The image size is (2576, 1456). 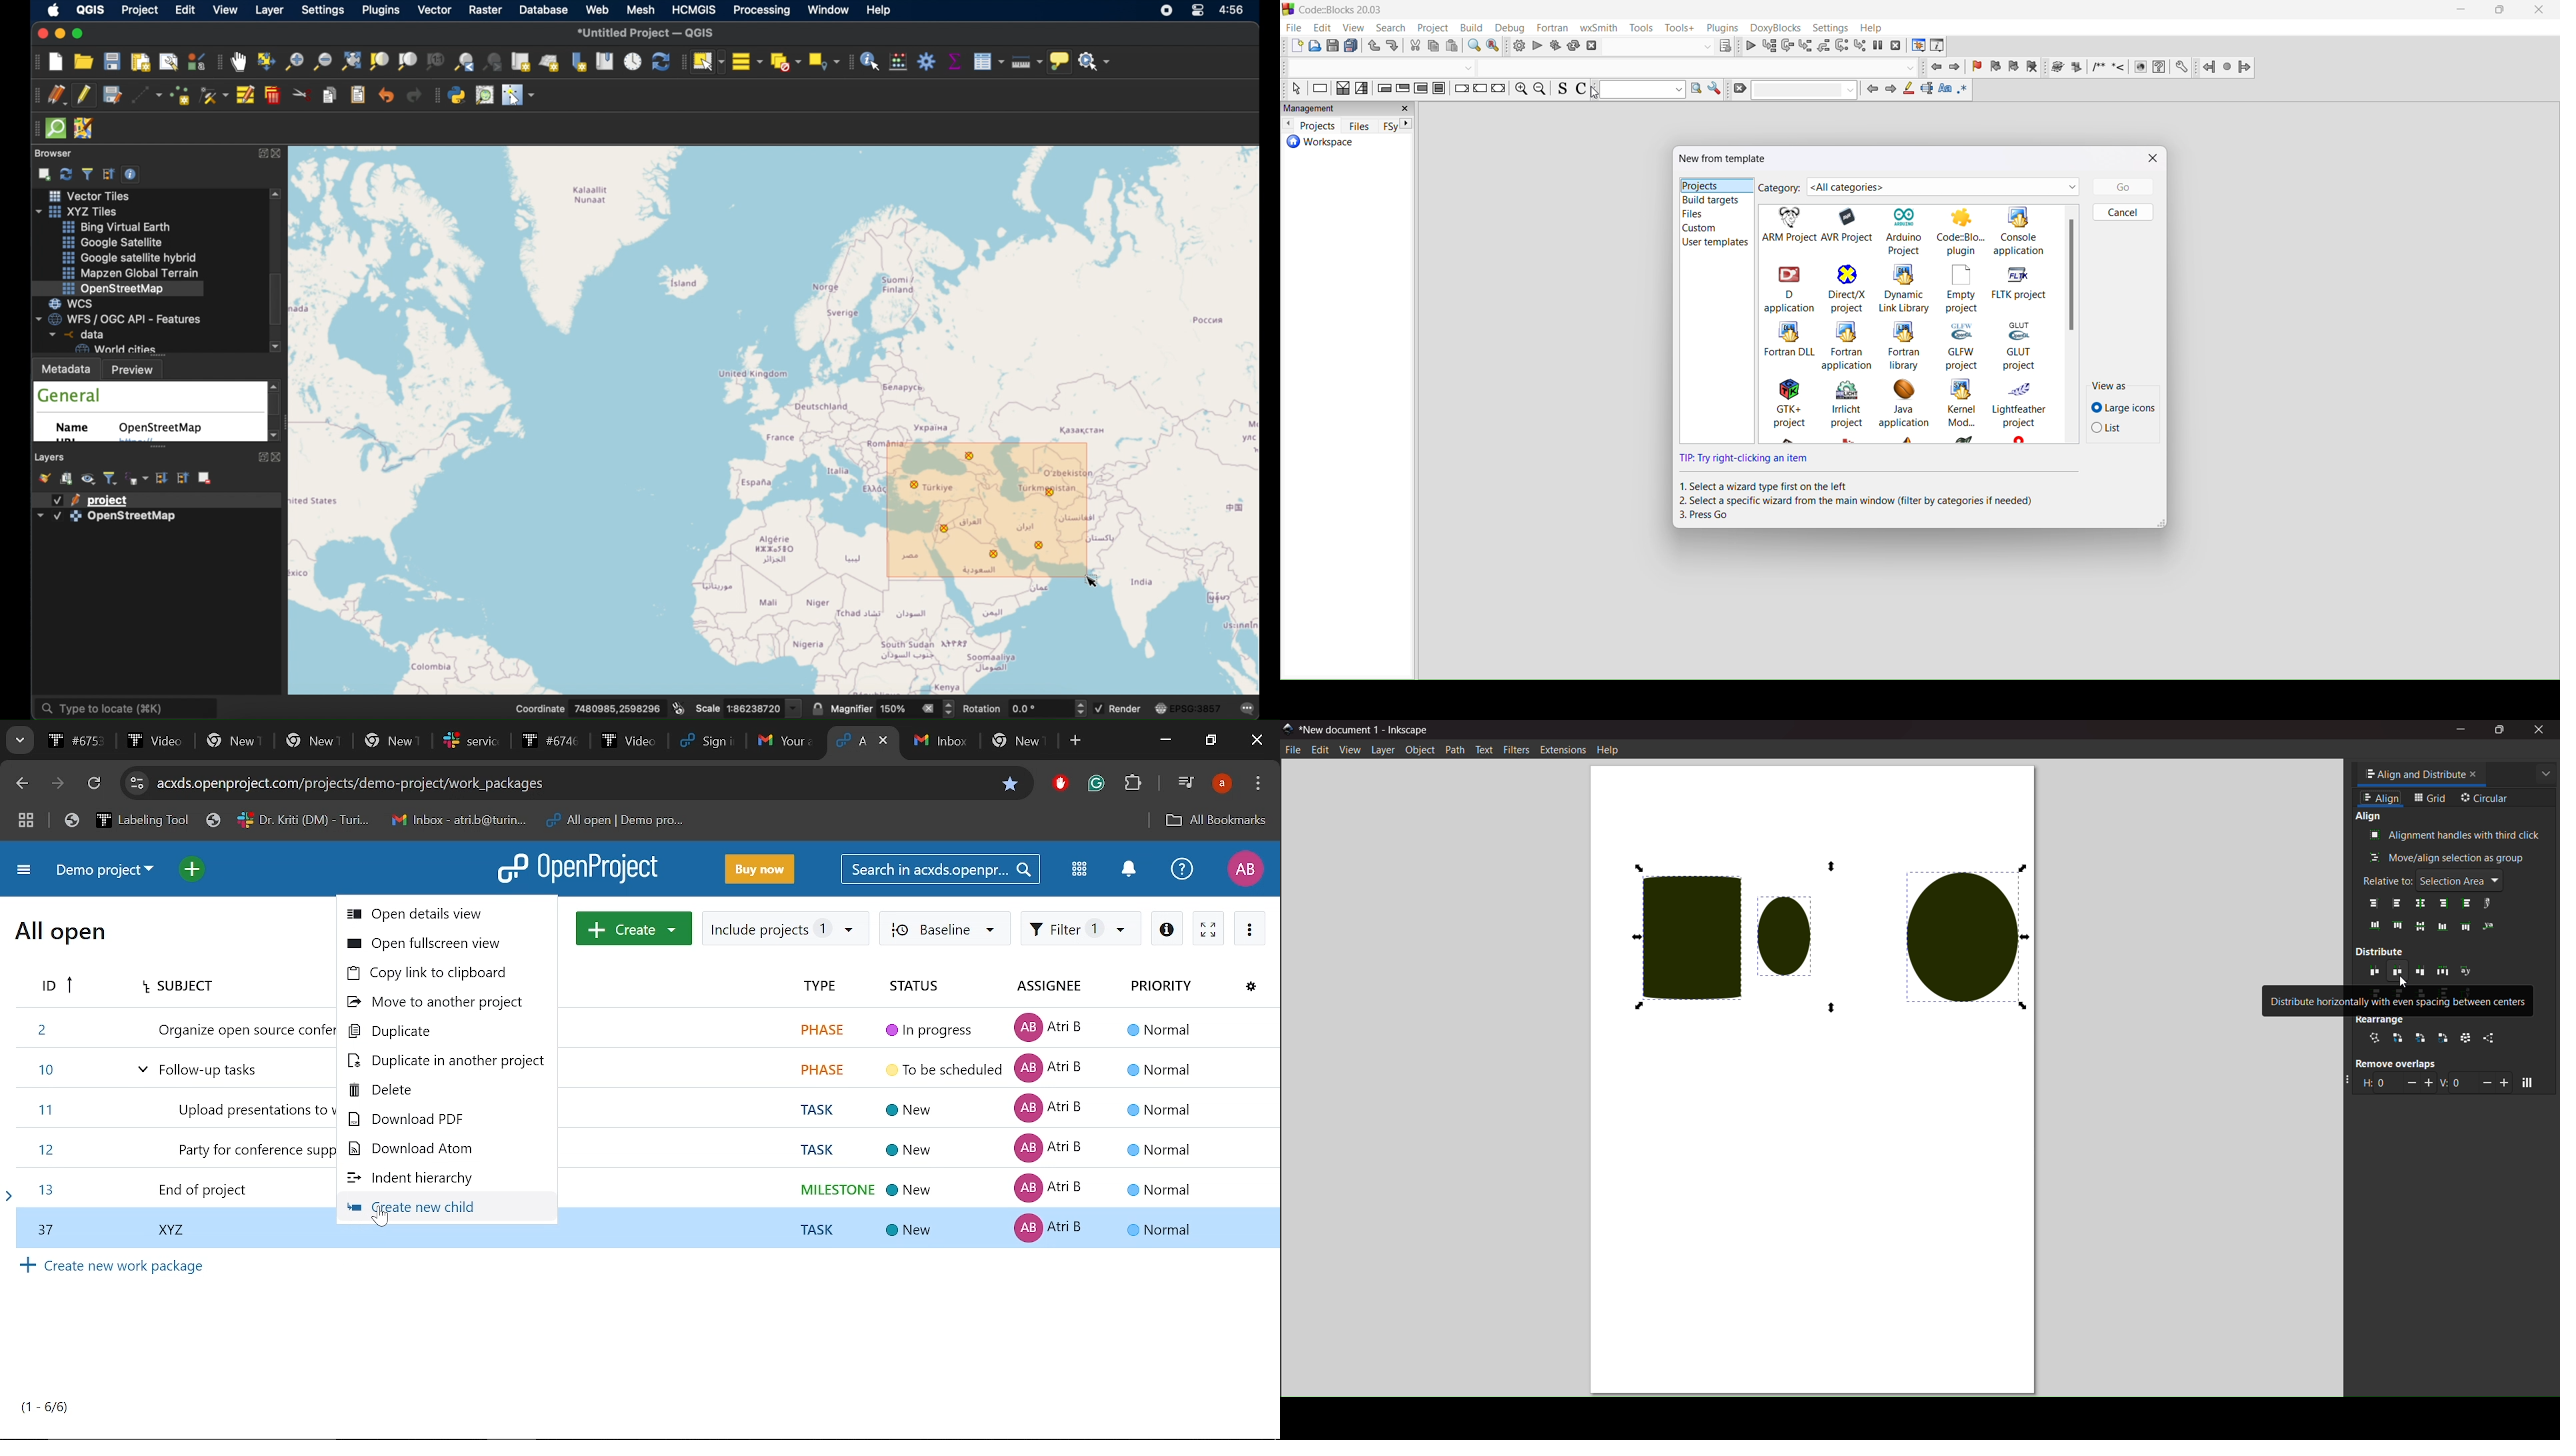 I want to click on Run doxywizard, so click(x=2056, y=68).